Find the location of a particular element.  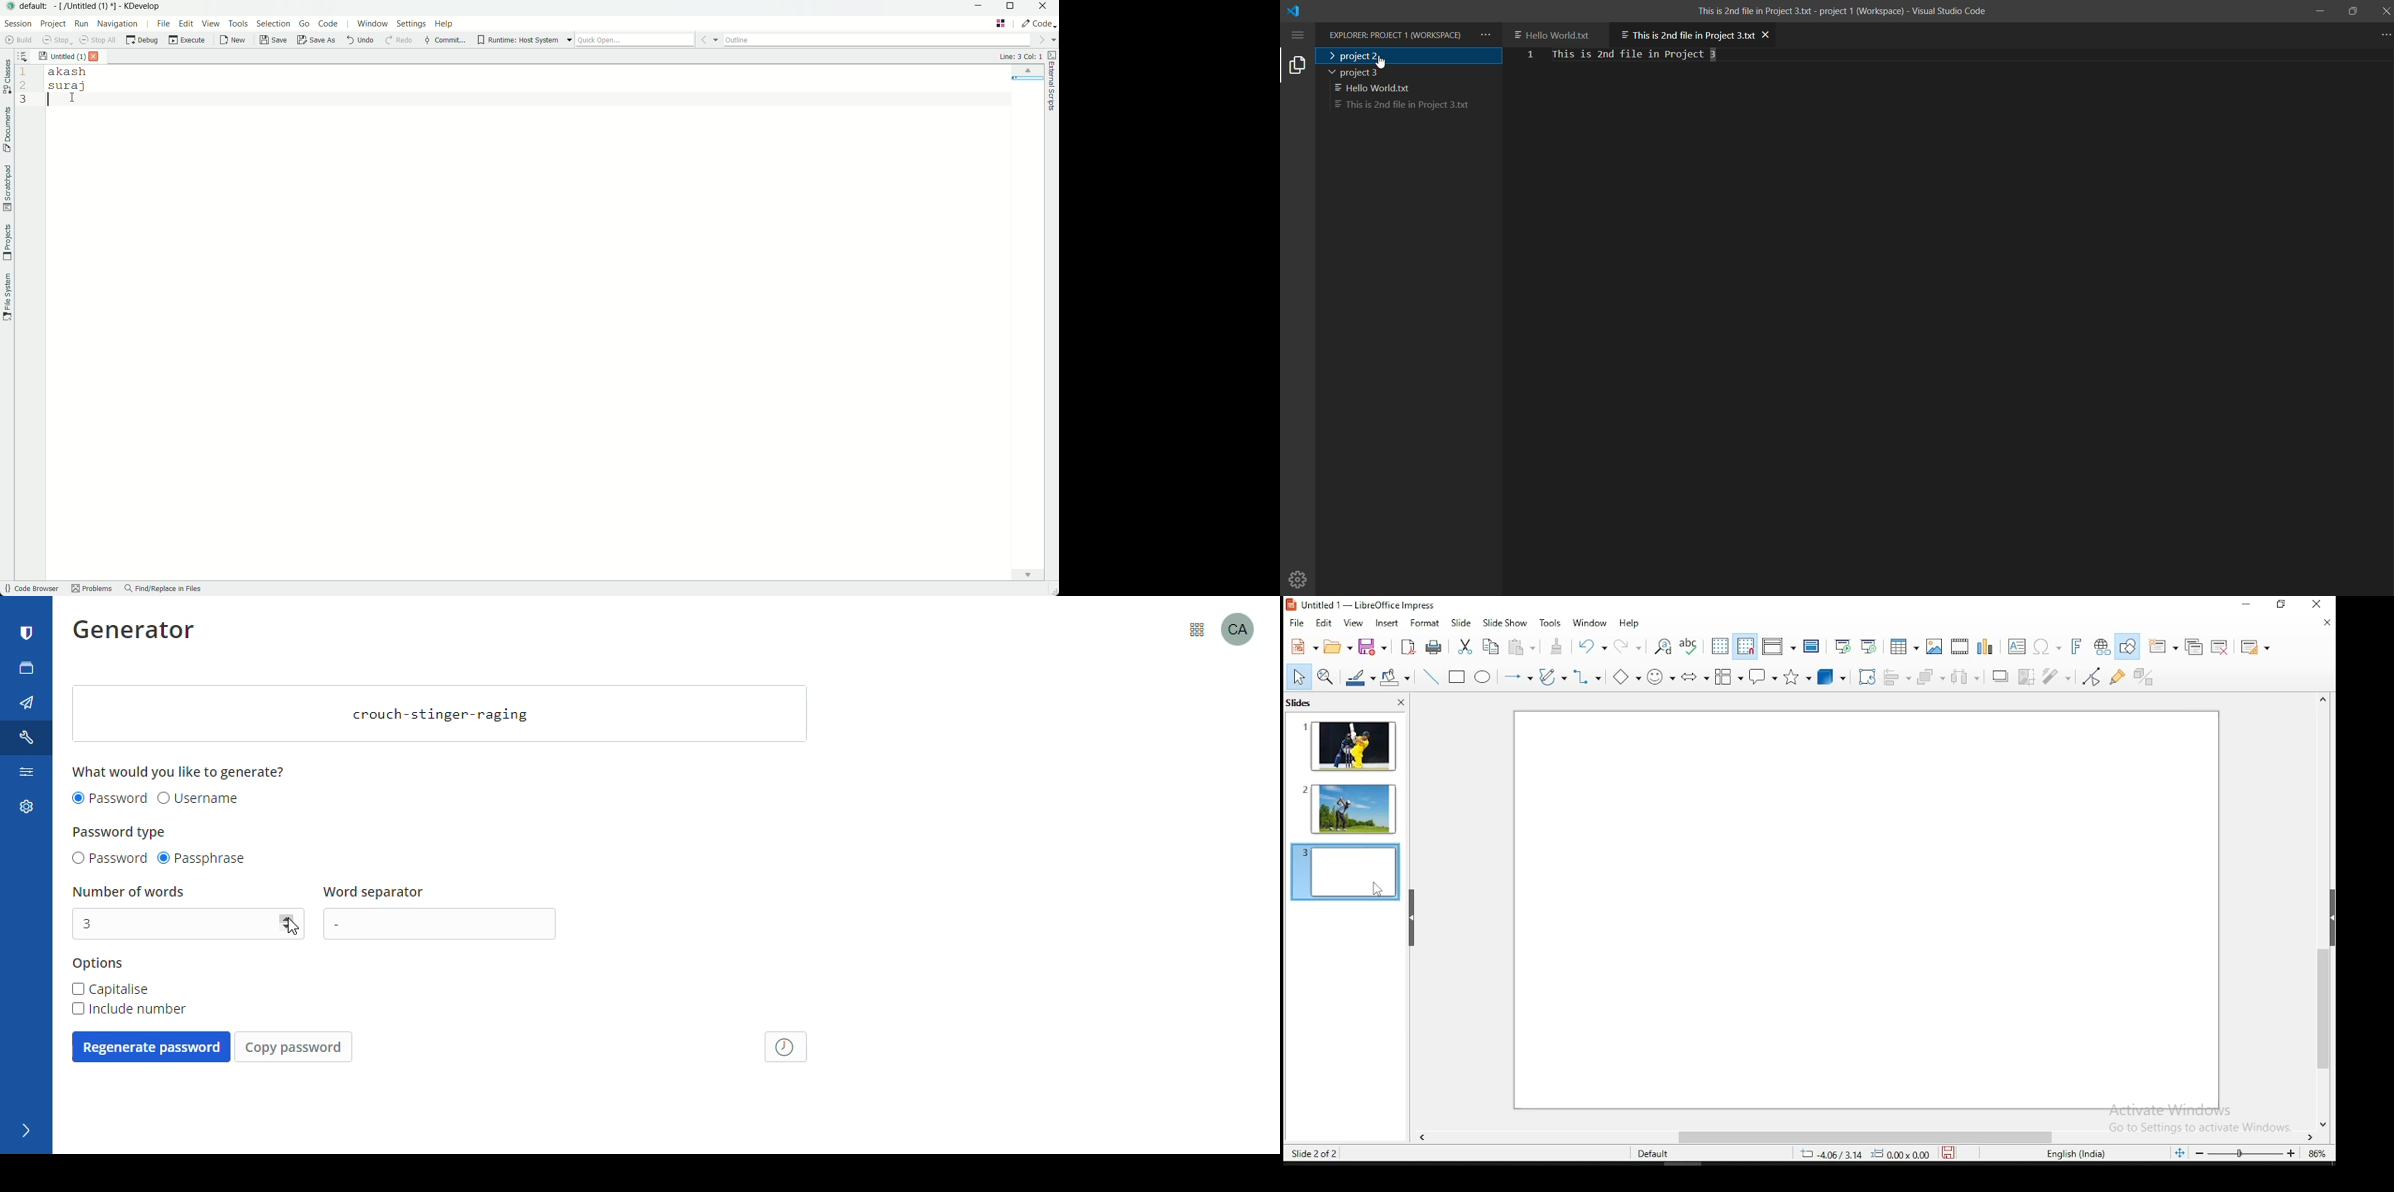

tools is located at coordinates (1550, 623).